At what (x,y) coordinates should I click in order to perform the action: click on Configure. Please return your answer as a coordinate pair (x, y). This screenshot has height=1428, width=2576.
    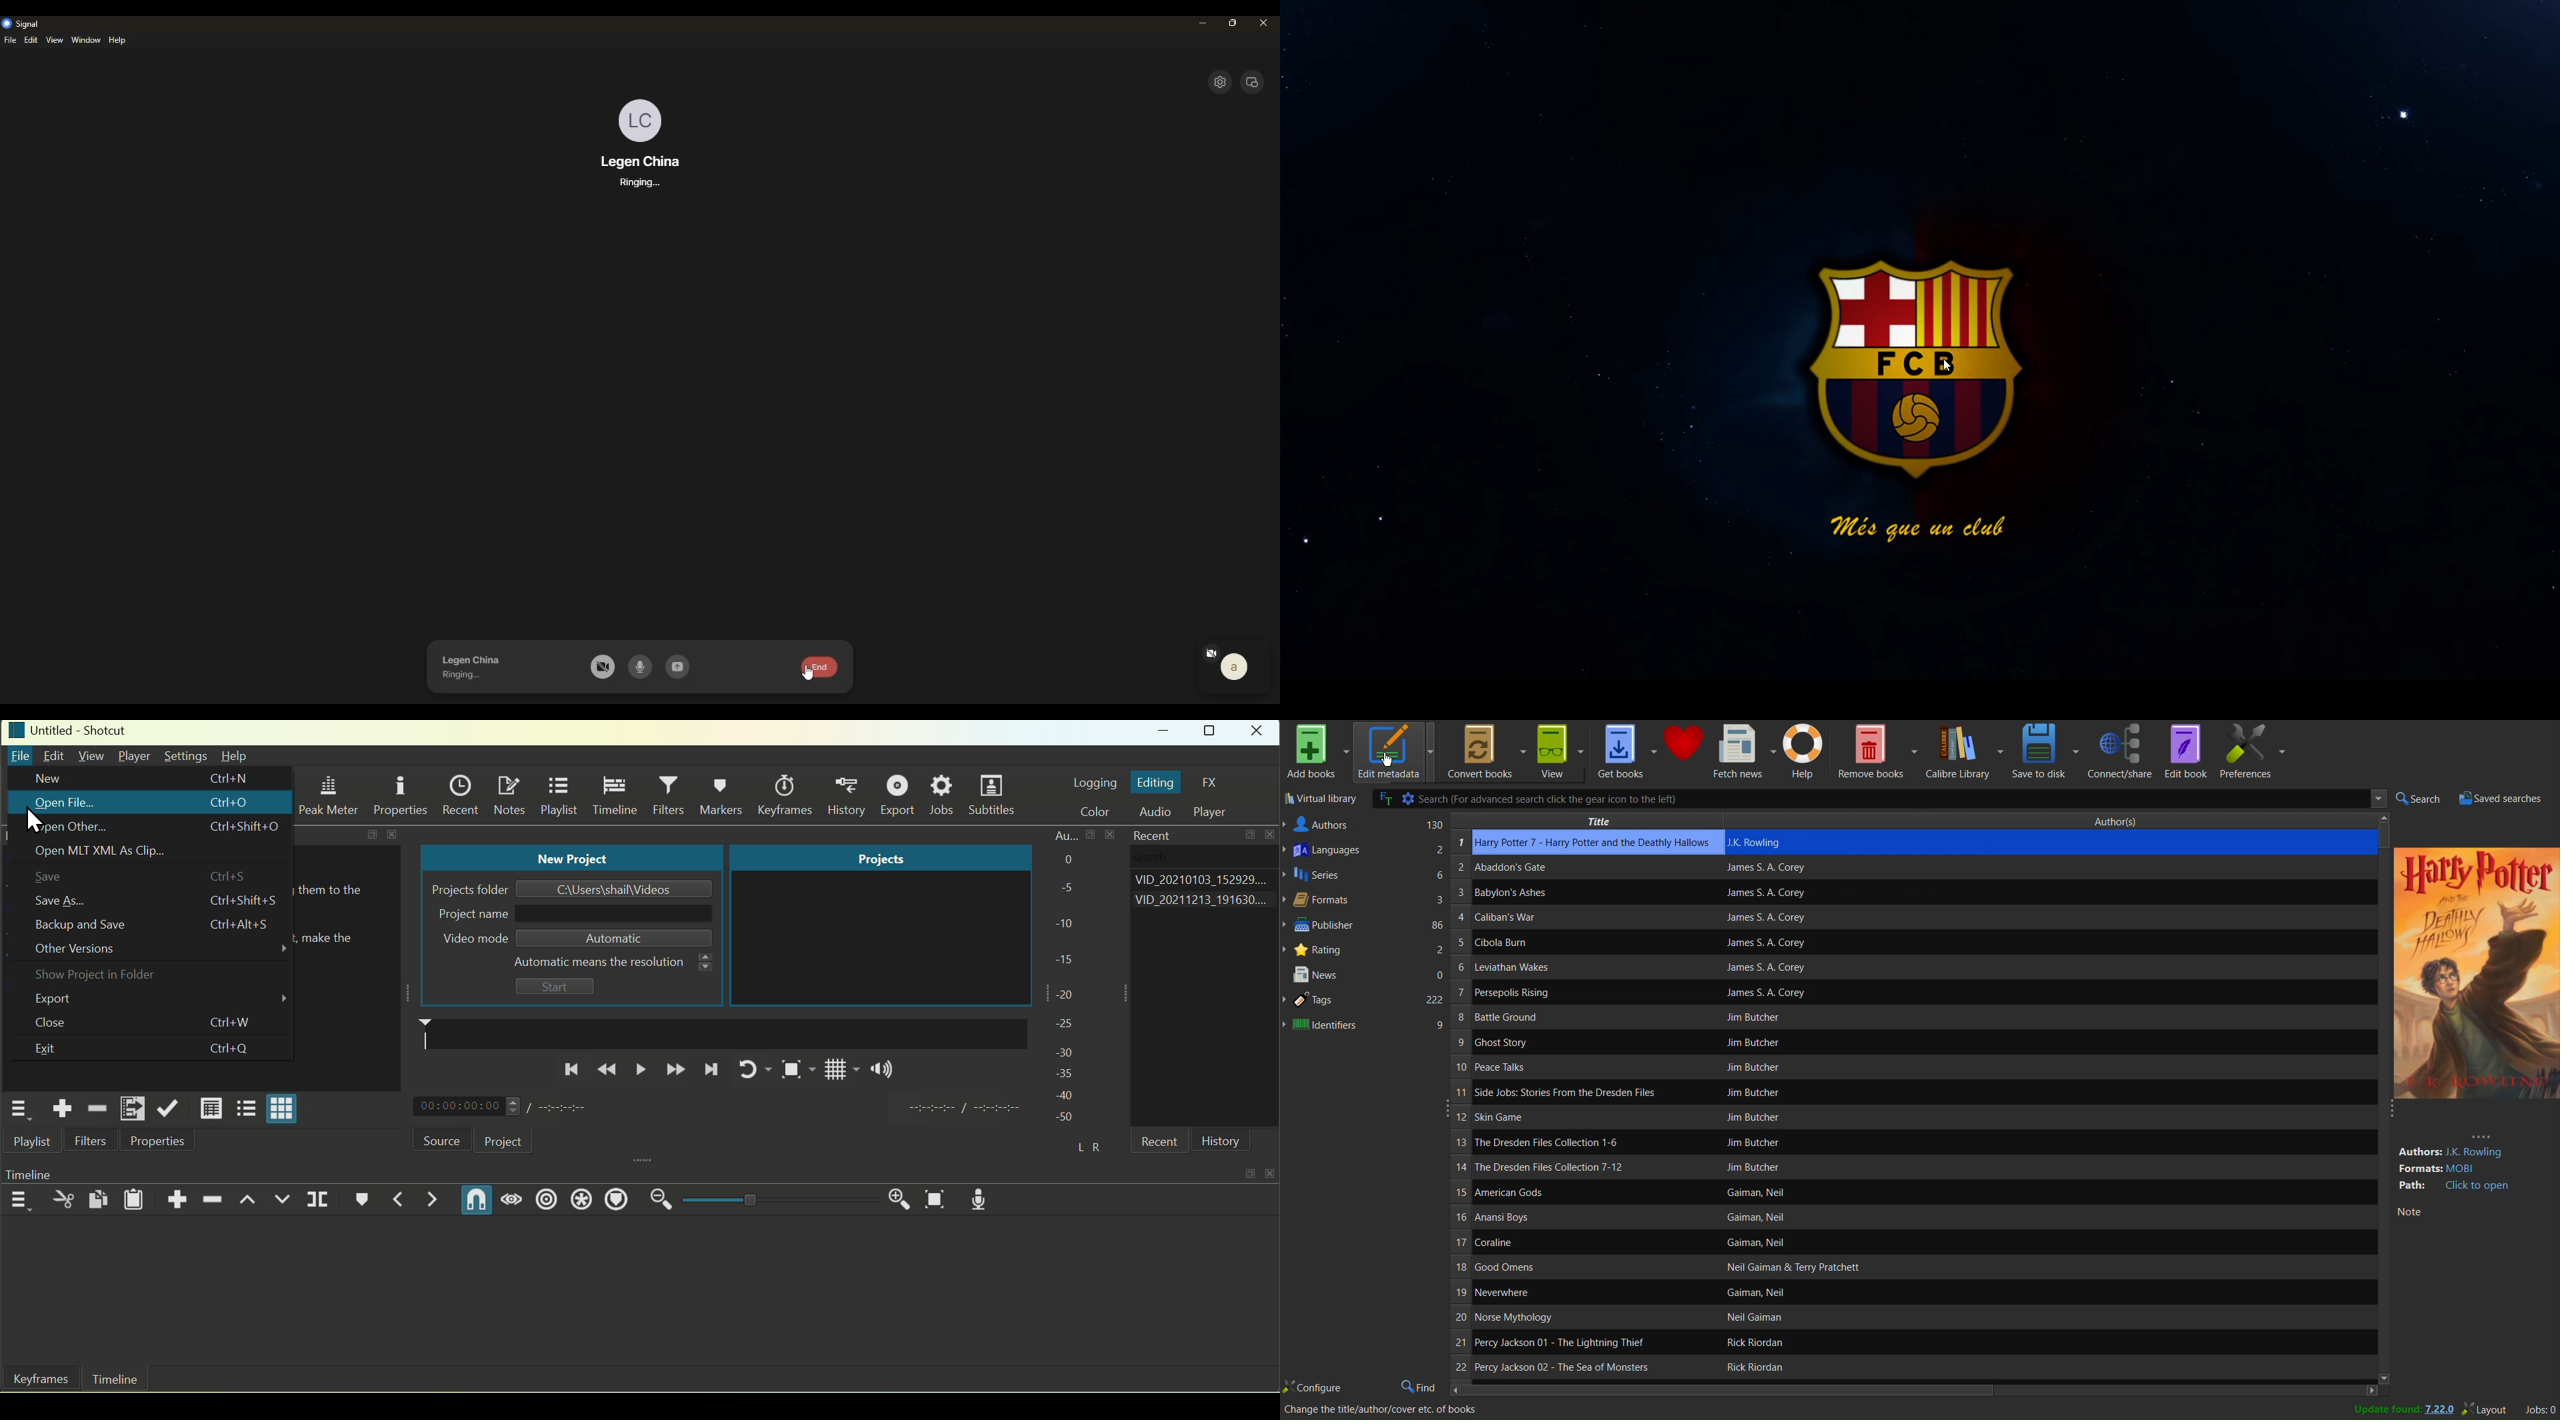
    Looking at the image, I should click on (1313, 1386).